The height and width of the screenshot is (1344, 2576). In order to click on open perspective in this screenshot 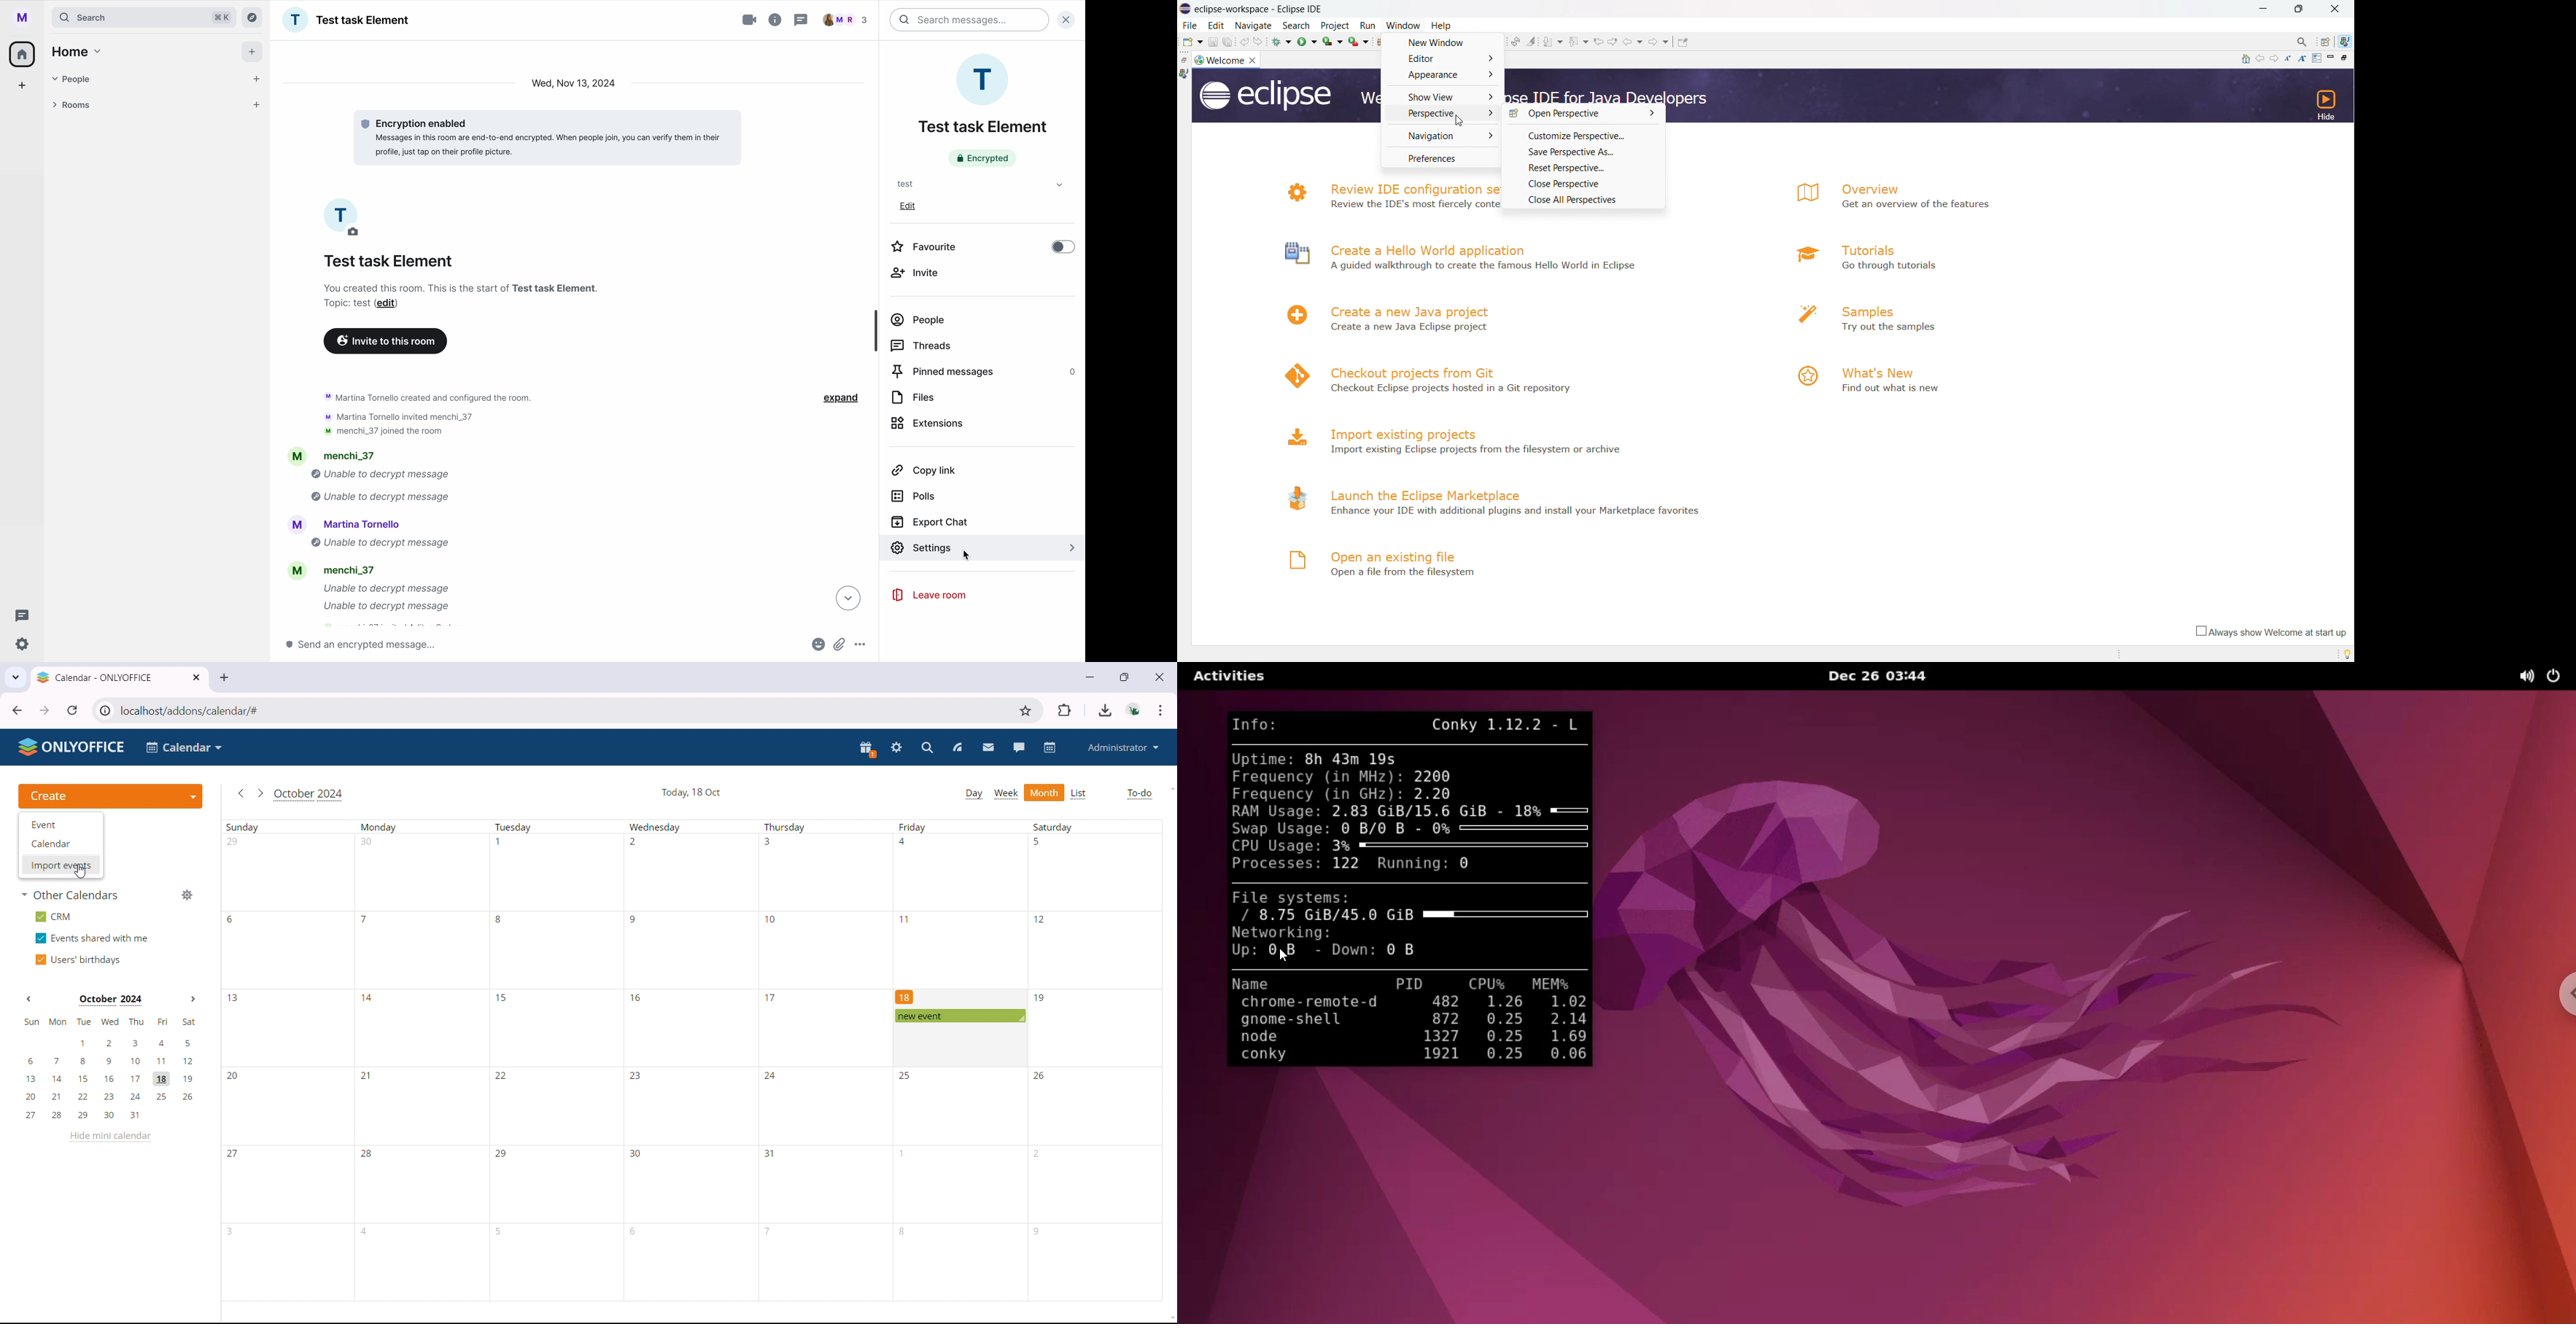, I will do `click(1584, 113)`.